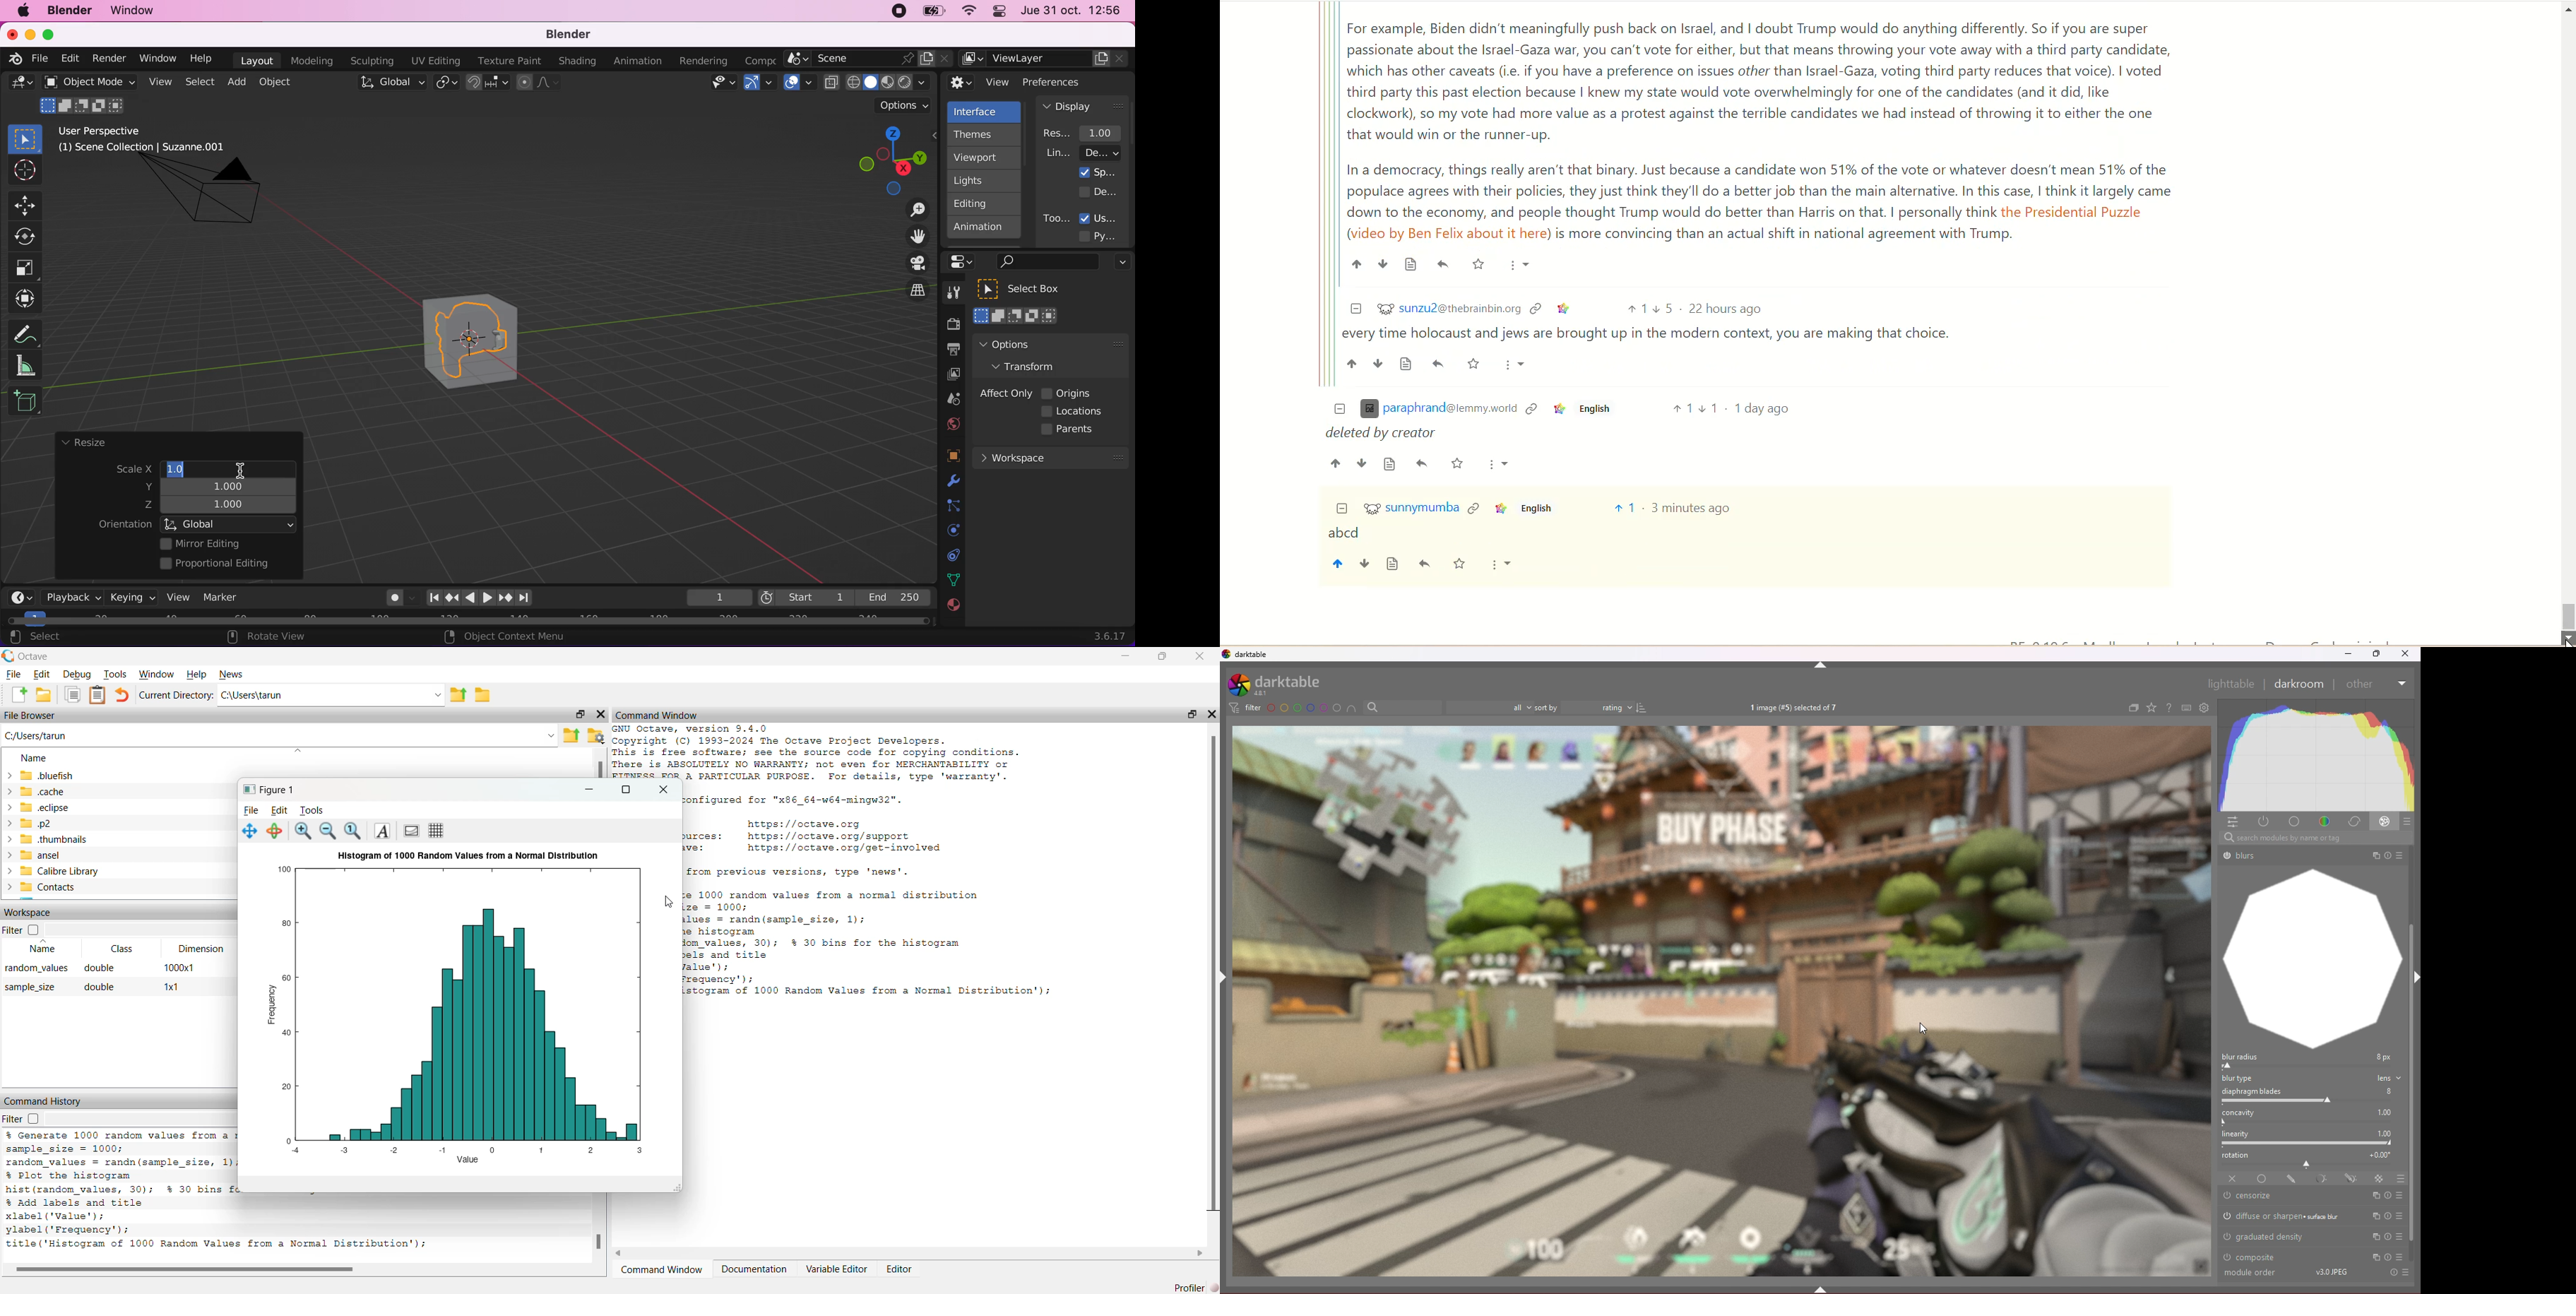  I want to click on darktable, so click(1282, 685).